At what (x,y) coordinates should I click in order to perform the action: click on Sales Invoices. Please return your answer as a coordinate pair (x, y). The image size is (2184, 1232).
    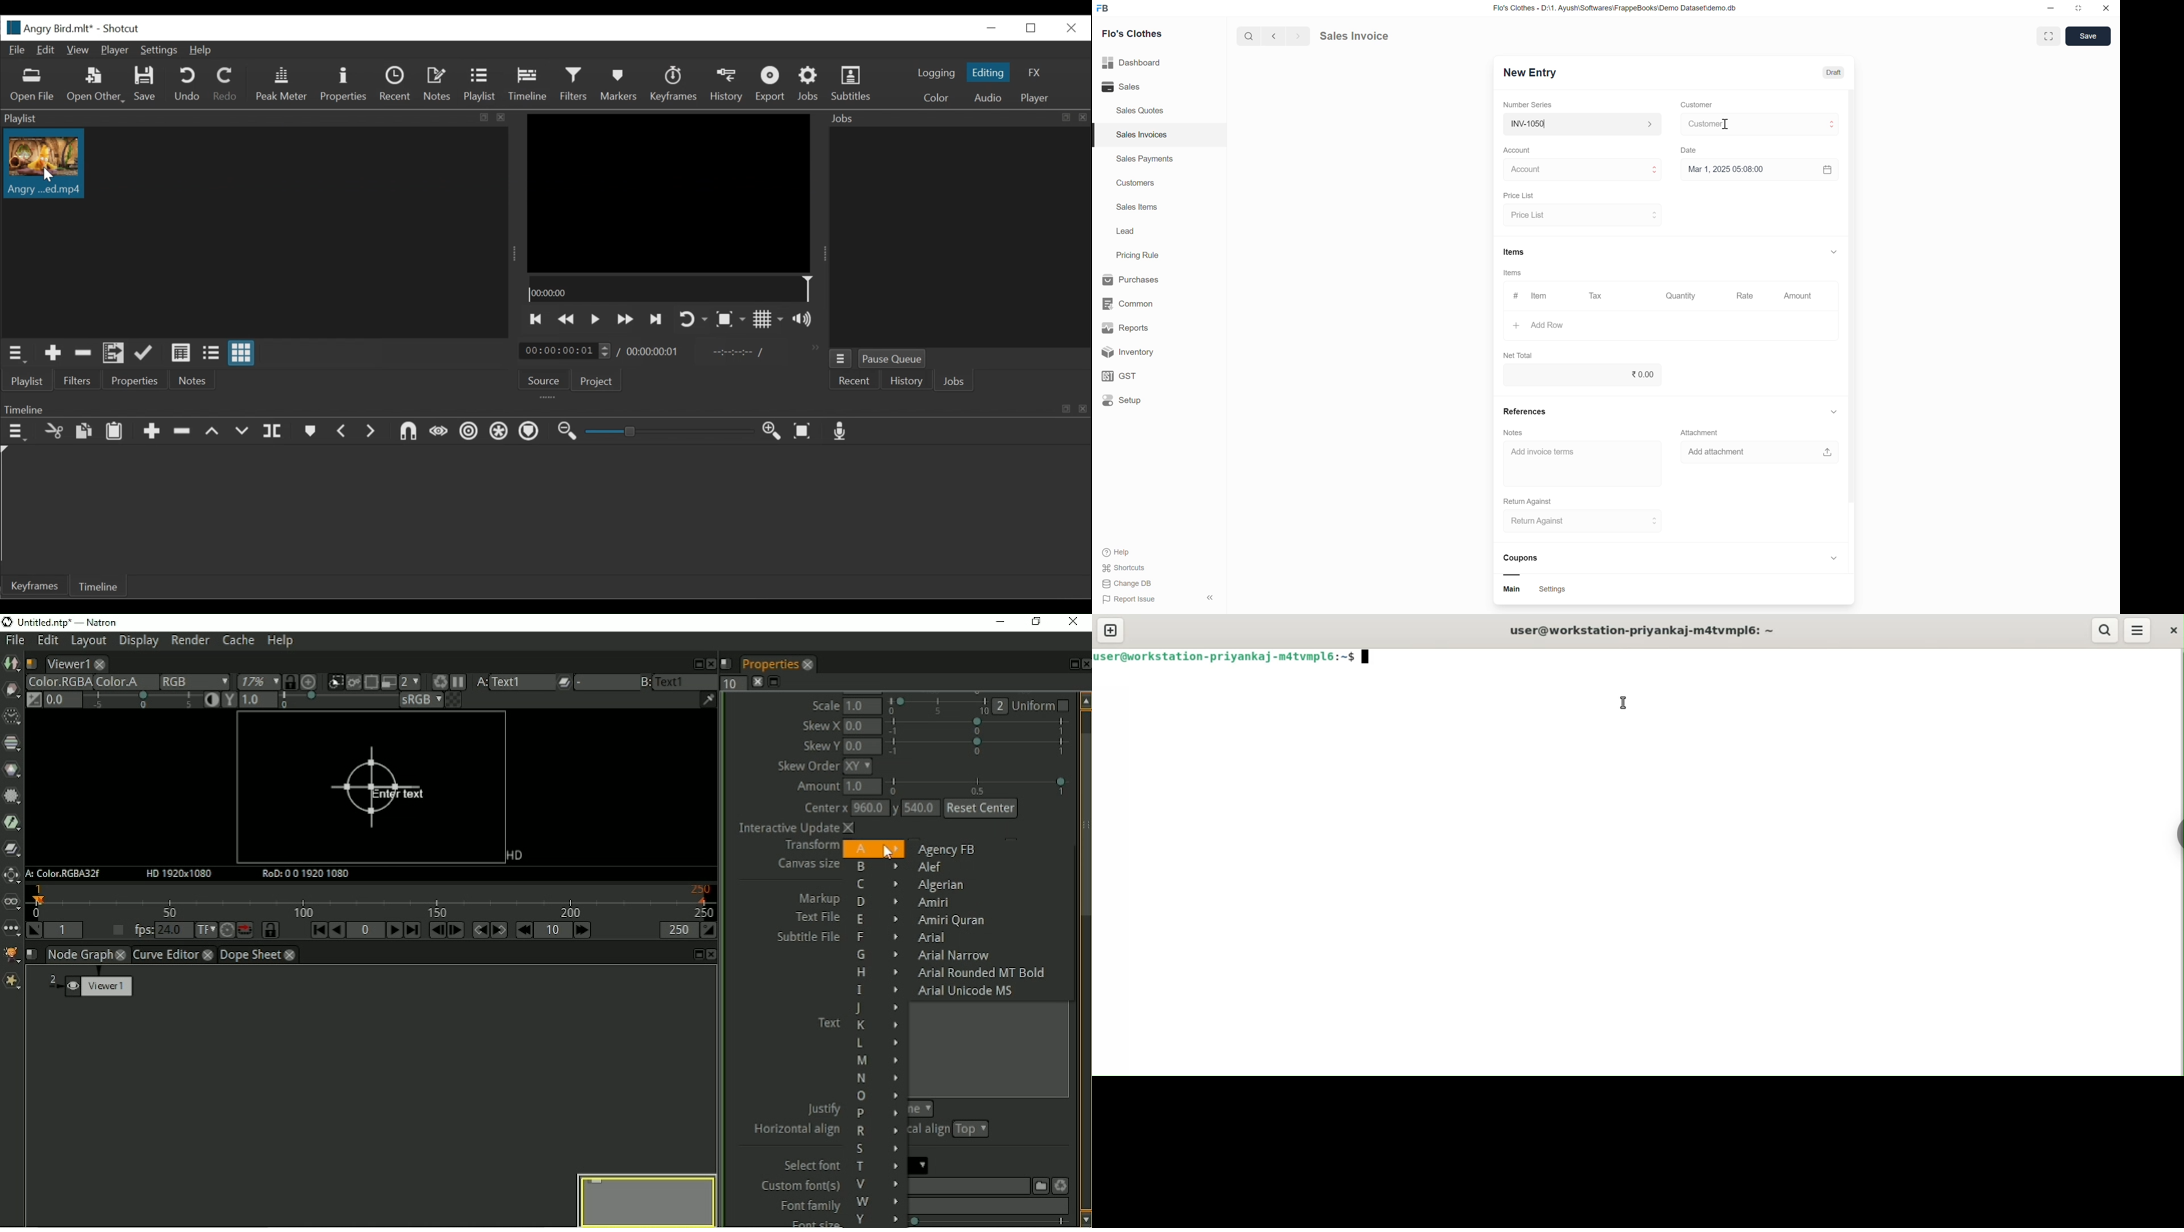
    Looking at the image, I should click on (1140, 135).